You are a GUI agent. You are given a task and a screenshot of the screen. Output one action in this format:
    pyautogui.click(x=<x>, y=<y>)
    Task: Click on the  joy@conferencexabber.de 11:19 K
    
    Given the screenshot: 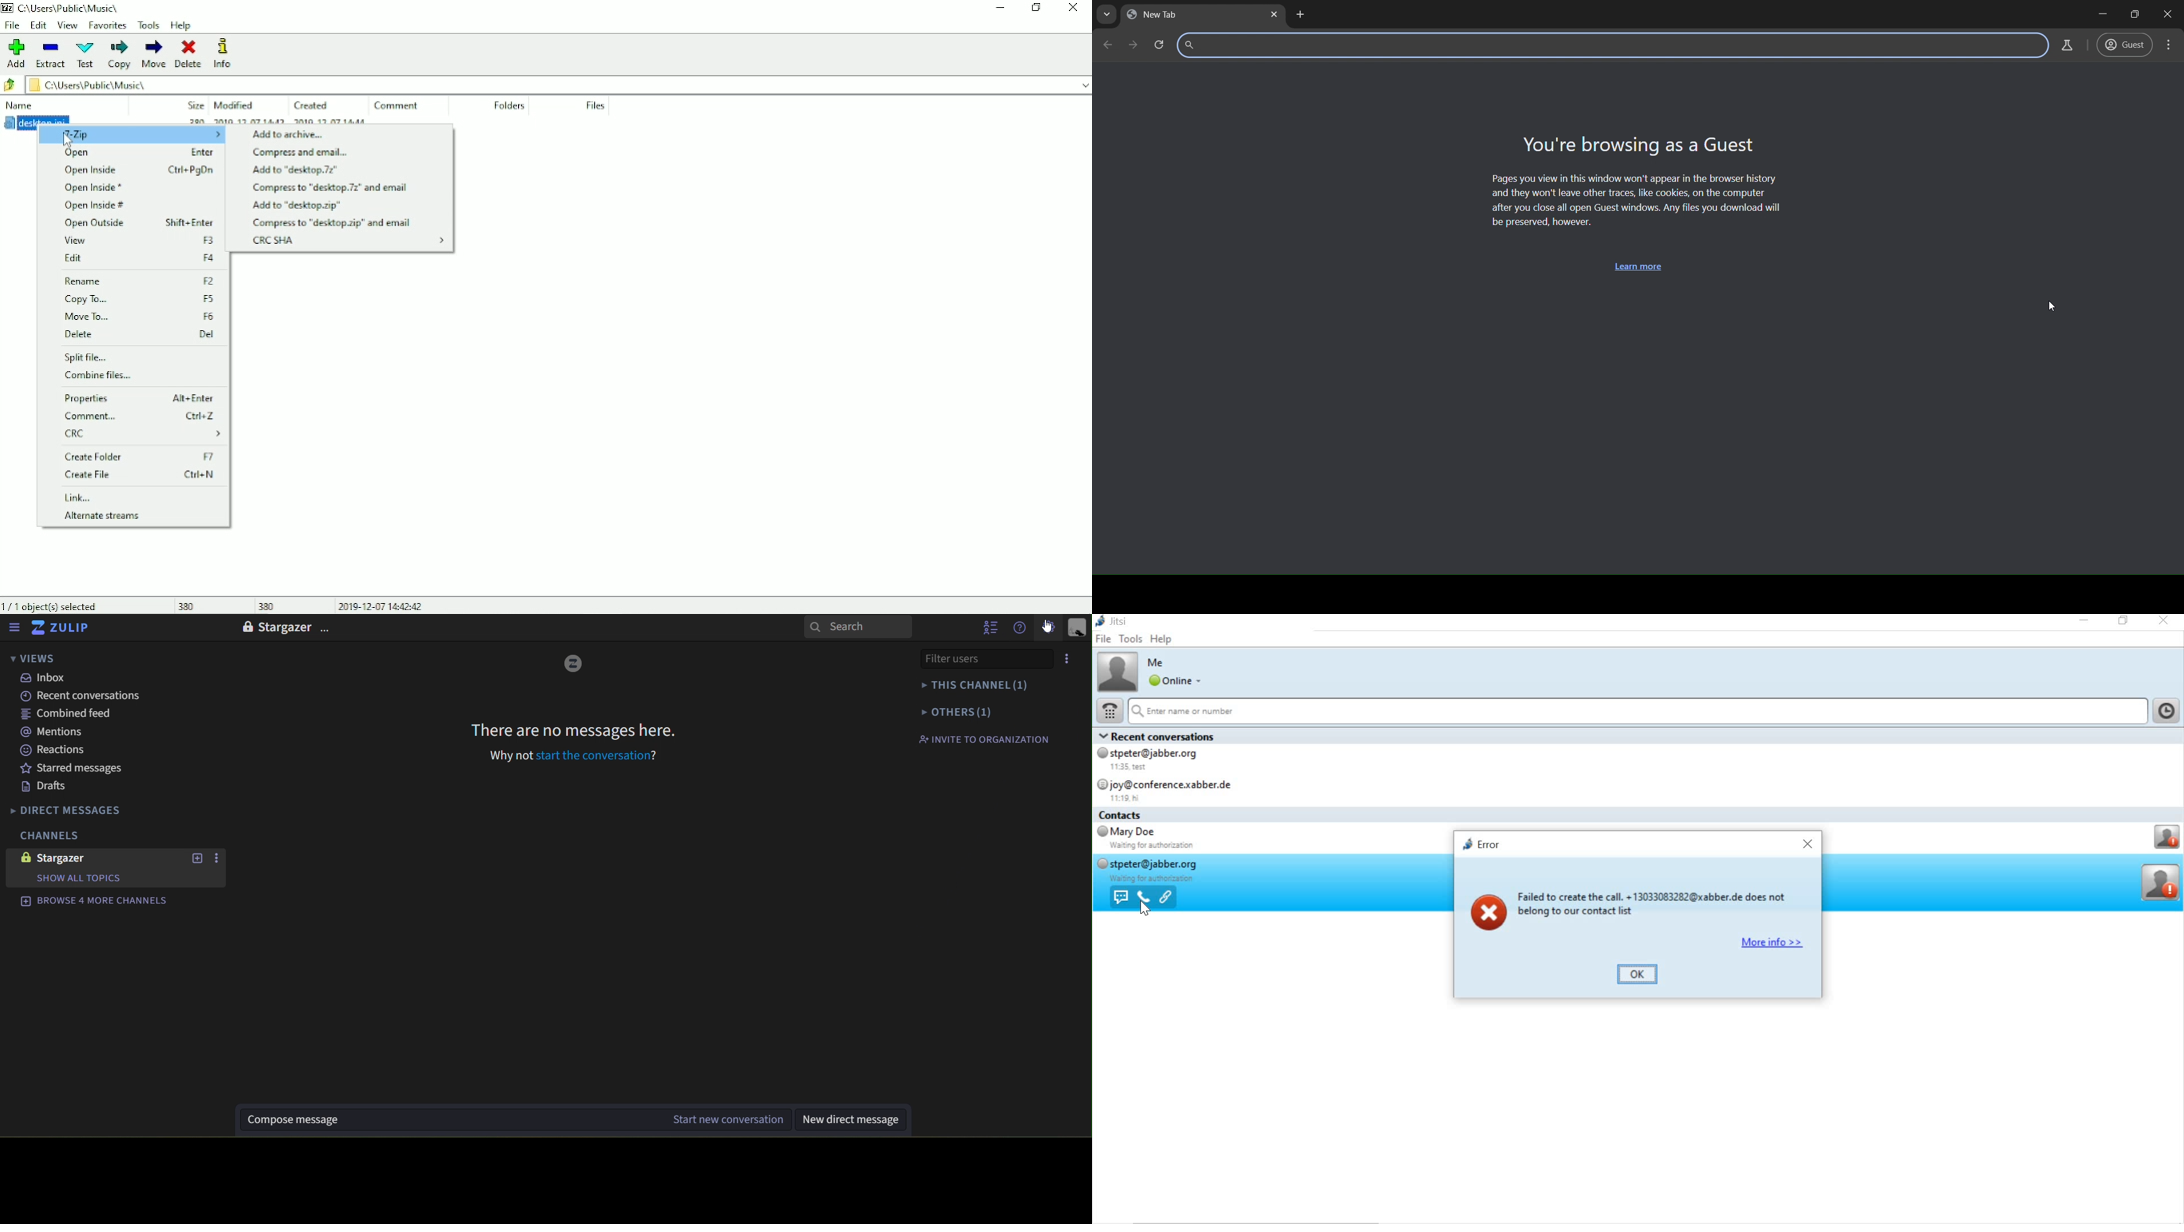 What is the action you would take?
    pyautogui.click(x=1174, y=789)
    